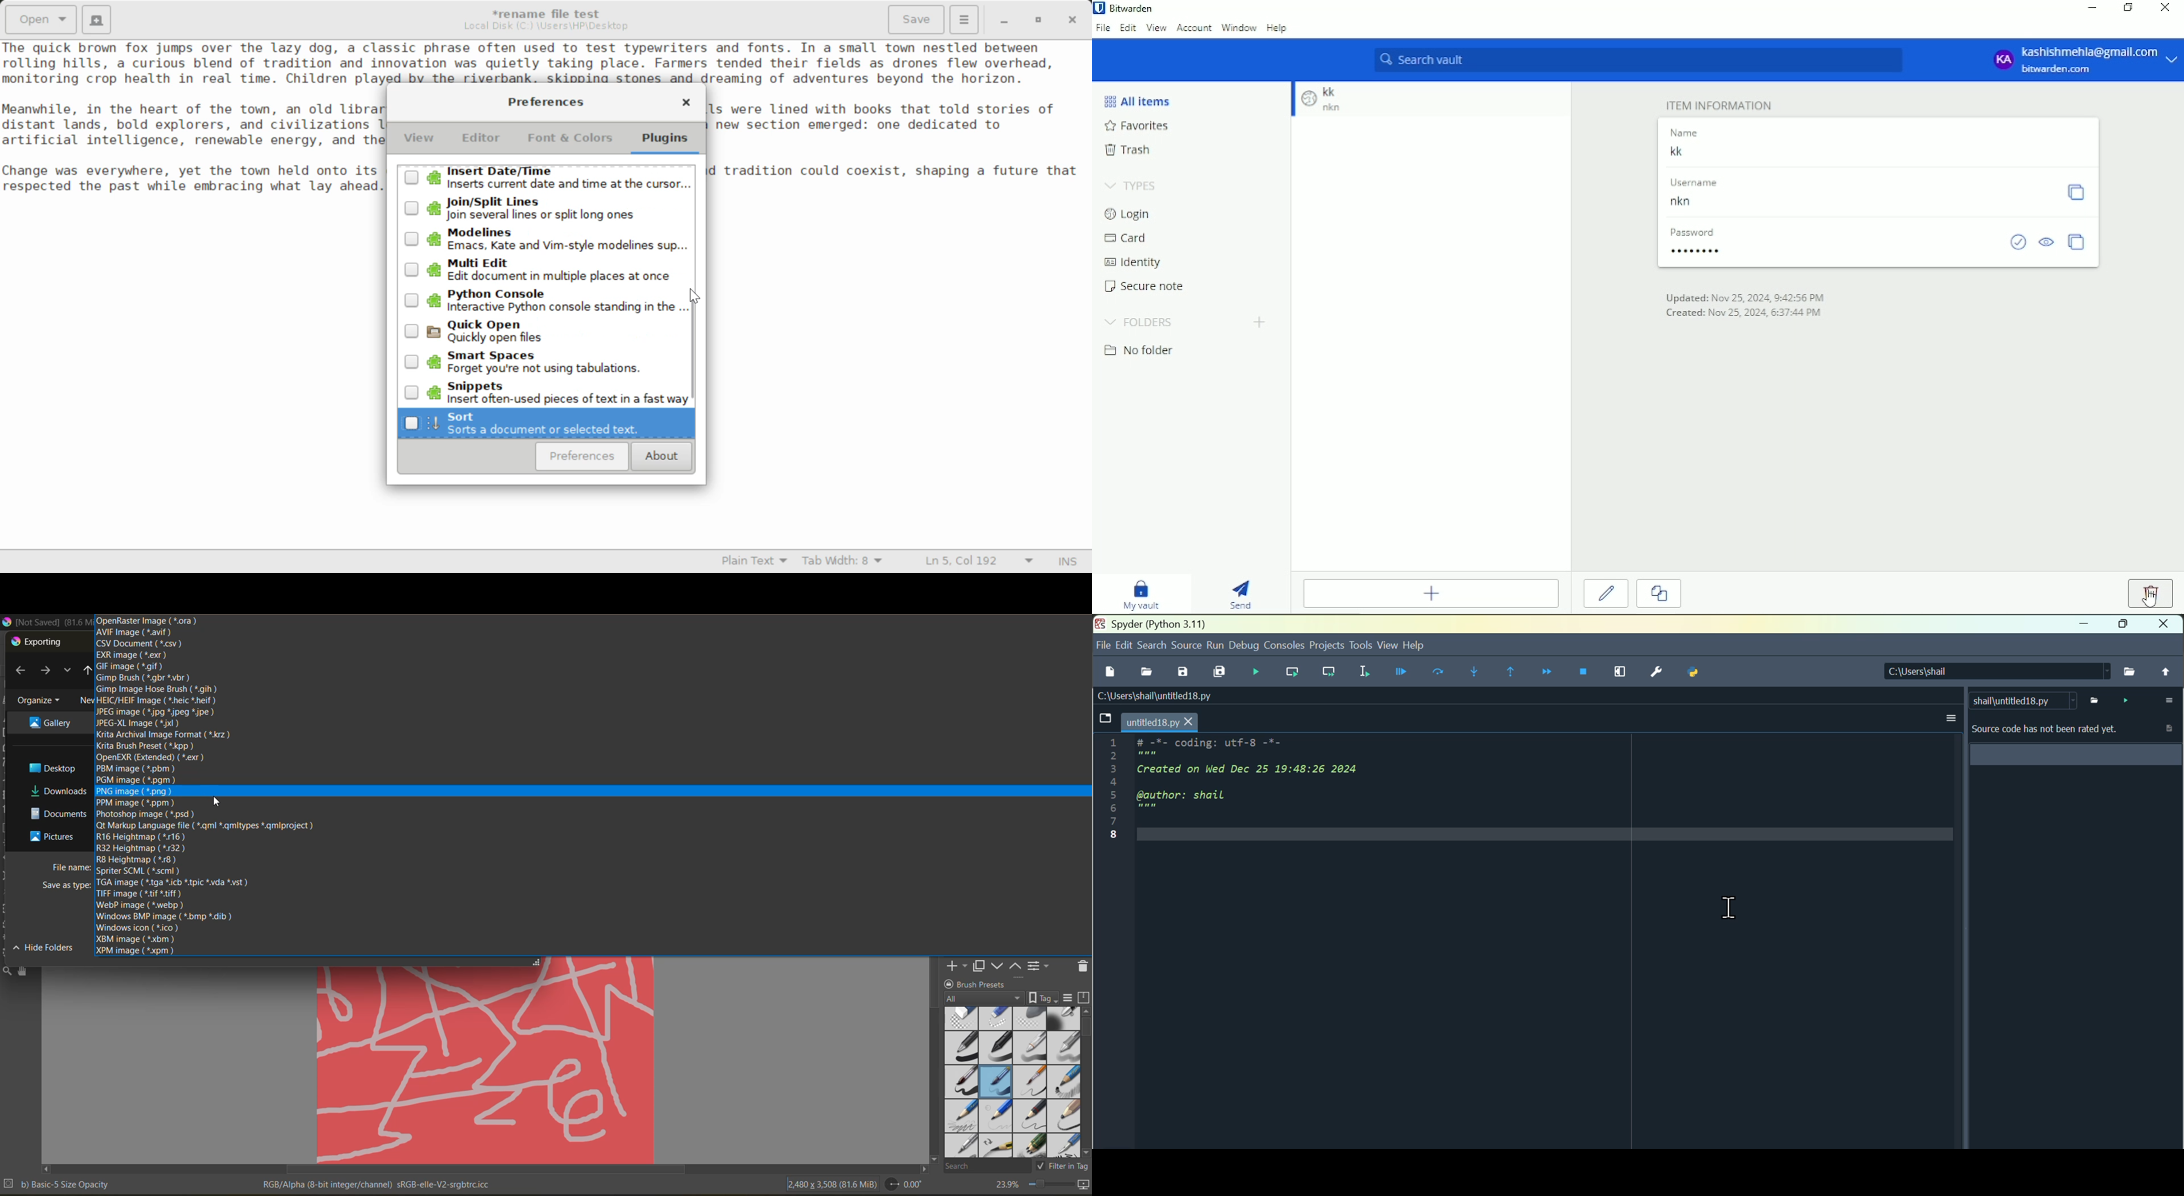 This screenshot has height=1204, width=2184. Describe the element at coordinates (2091, 50) in the screenshot. I see `kashishmehla@gmall.com` at that location.